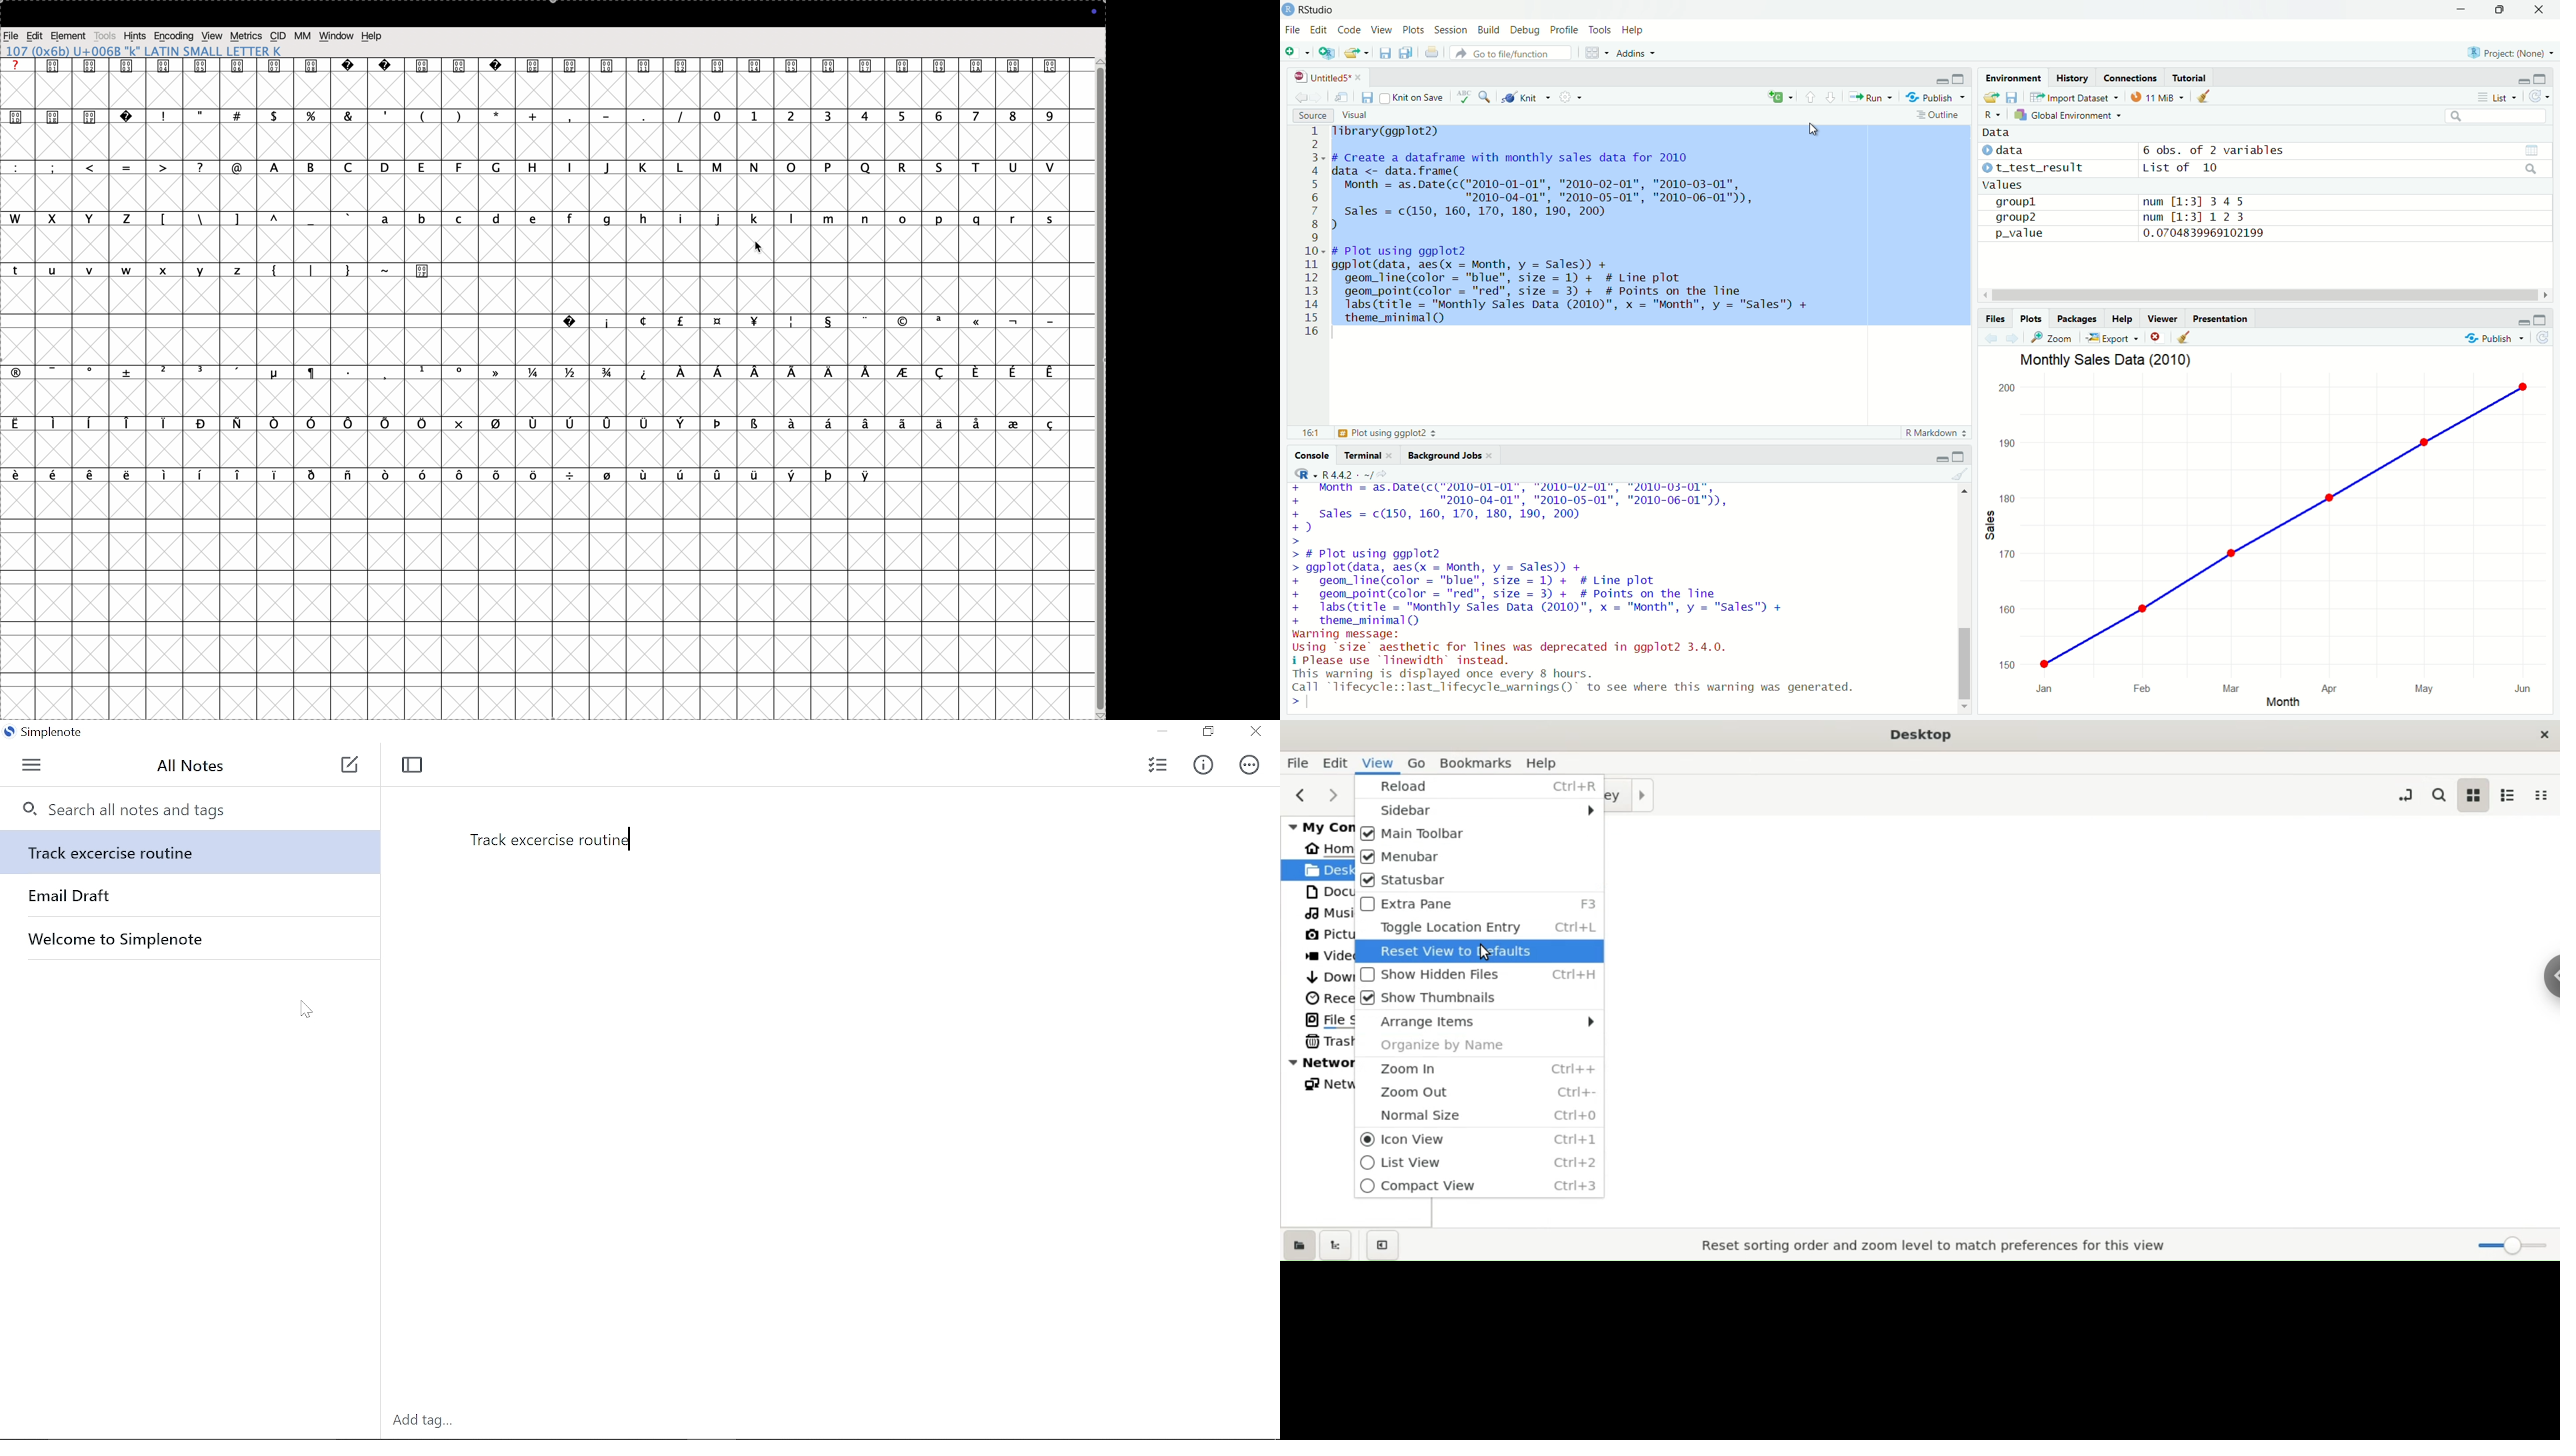 Image resolution: width=2576 pixels, height=1456 pixels. What do you see at coordinates (1592, 587) in the screenshot?
I see `KIS. CT IEREELITT. FRpeEL BYR. Sy Shee TeeLie Ss
Type 'contributors()' for more information and

"citation()' on how to cite R or R packages in publications.

Type 'demo()' for some demos, 'help()' for on-Tine help, or

"help.start()' for an HTML browser interface to help.

Type 'q()' to quit R.

> groupl <- c(3, 4, 5)

> group? <- c, 2, 3)

>

> t_test_result <- t.test(groupl, group2, var.equal = TRUE) # Assuming equal variances
>

> p_value <- t_test_resultSp.value

> p_value

11 0.070484` at bounding box center [1592, 587].